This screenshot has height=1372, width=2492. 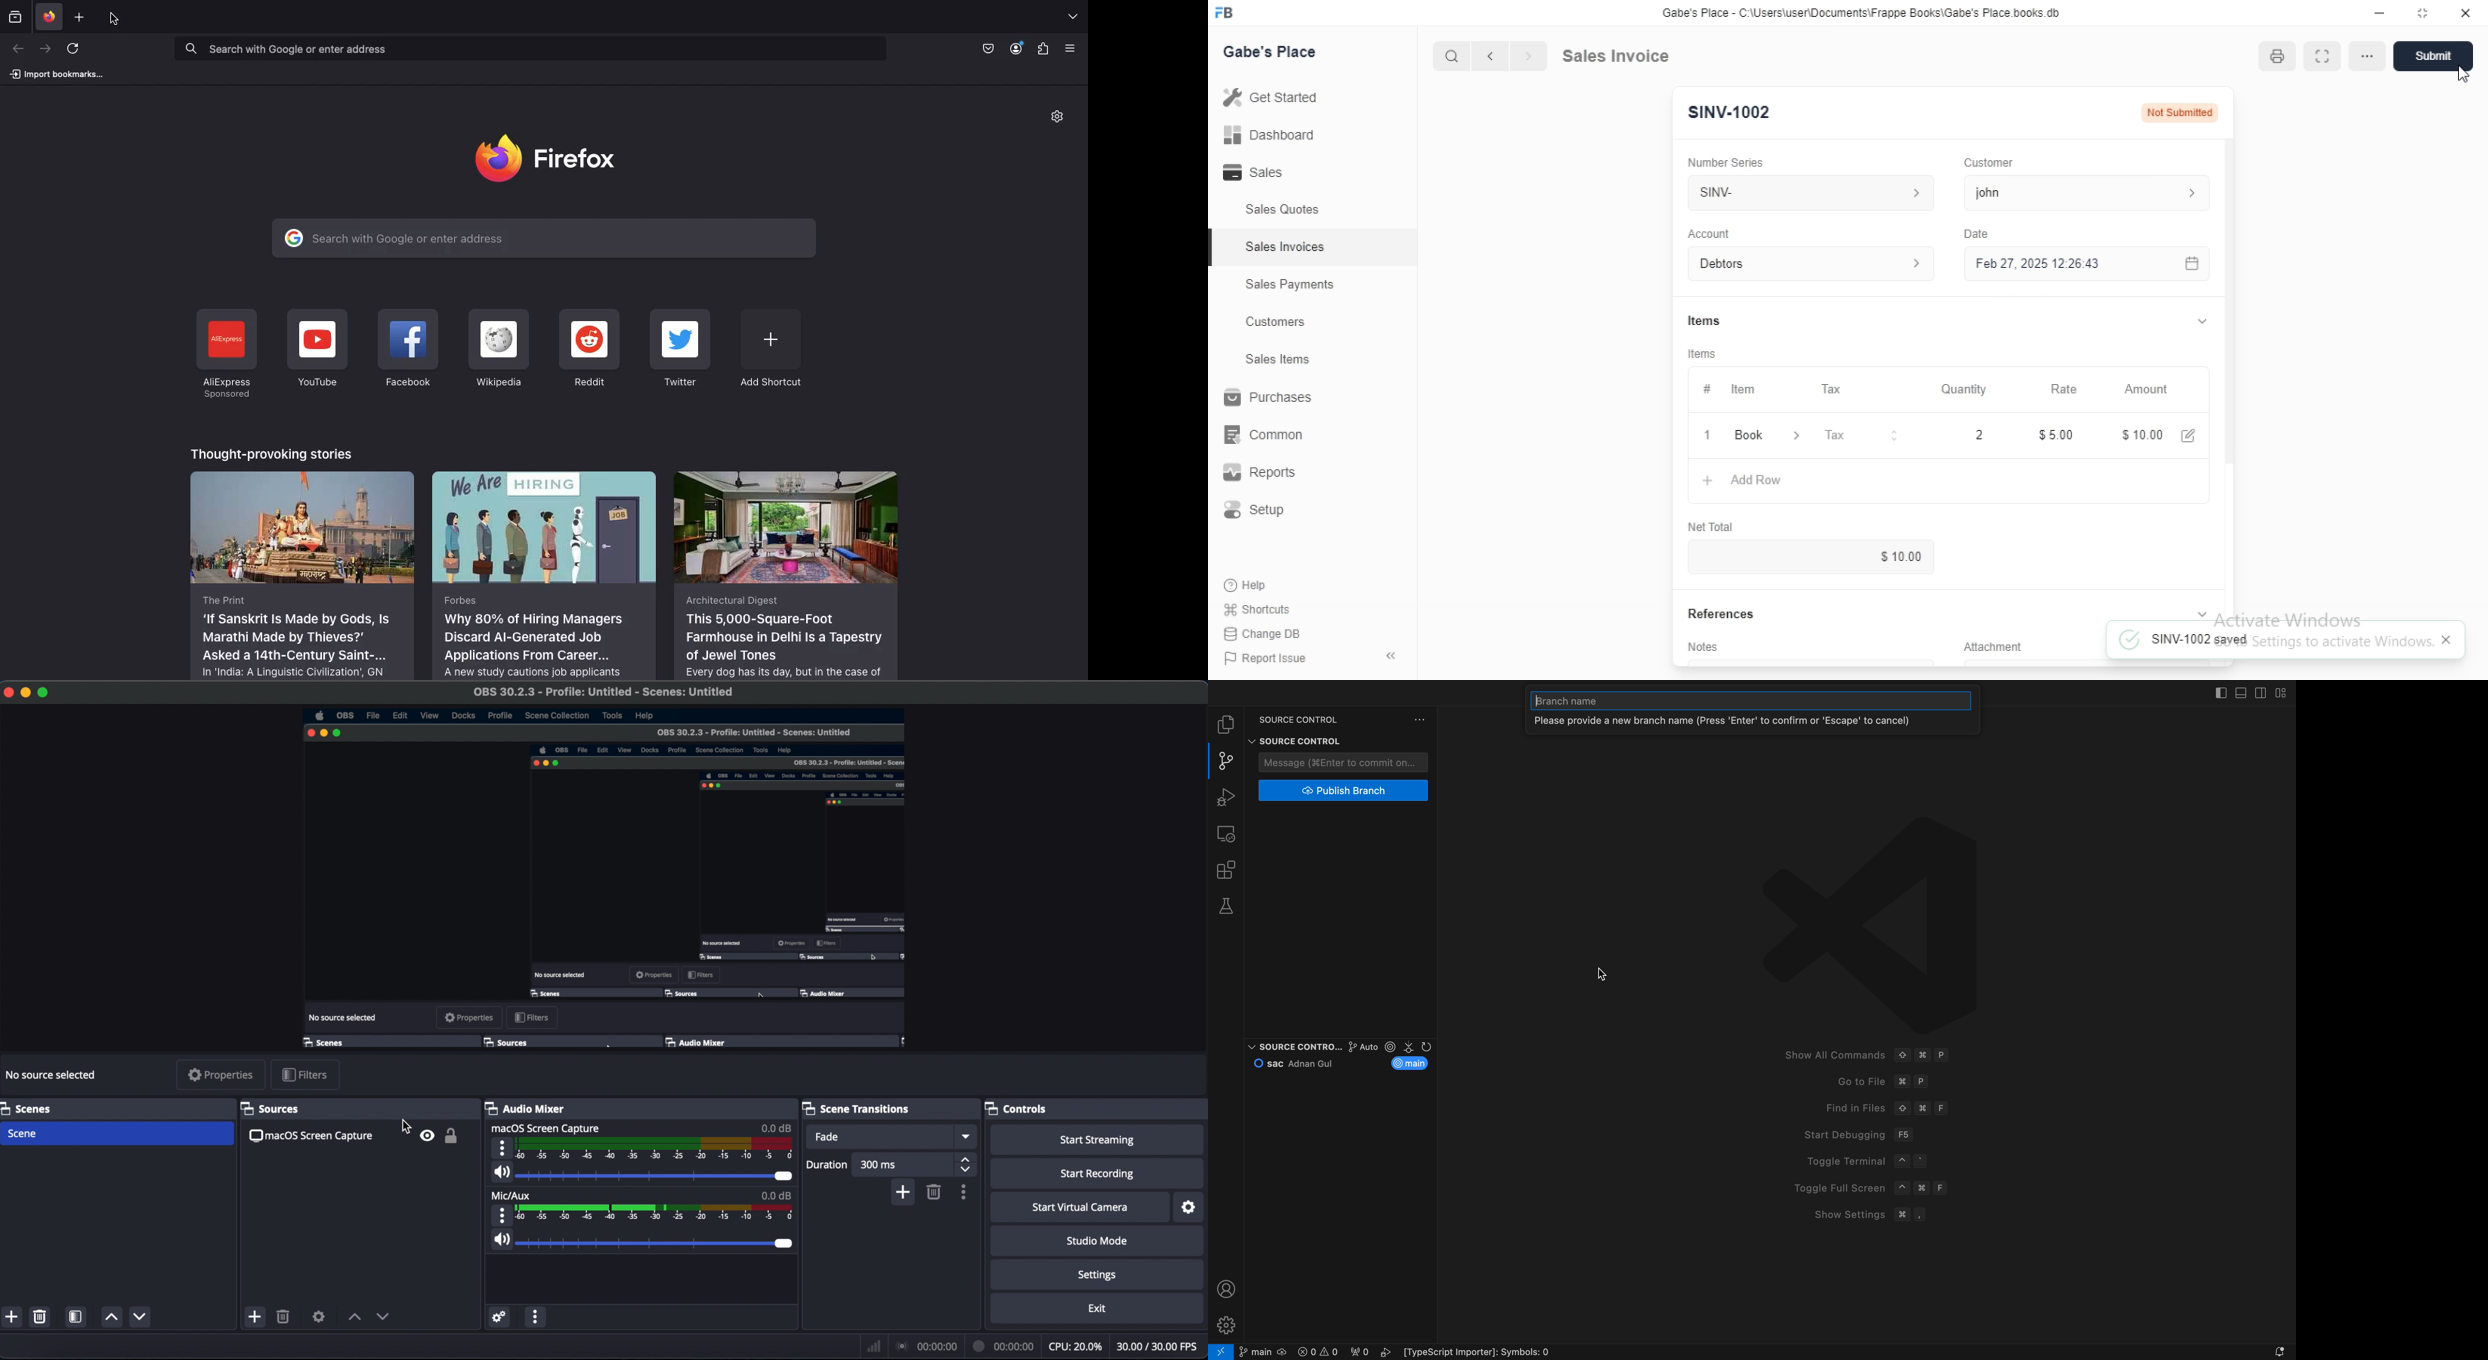 What do you see at coordinates (1709, 434) in the screenshot?
I see `1` at bounding box center [1709, 434].